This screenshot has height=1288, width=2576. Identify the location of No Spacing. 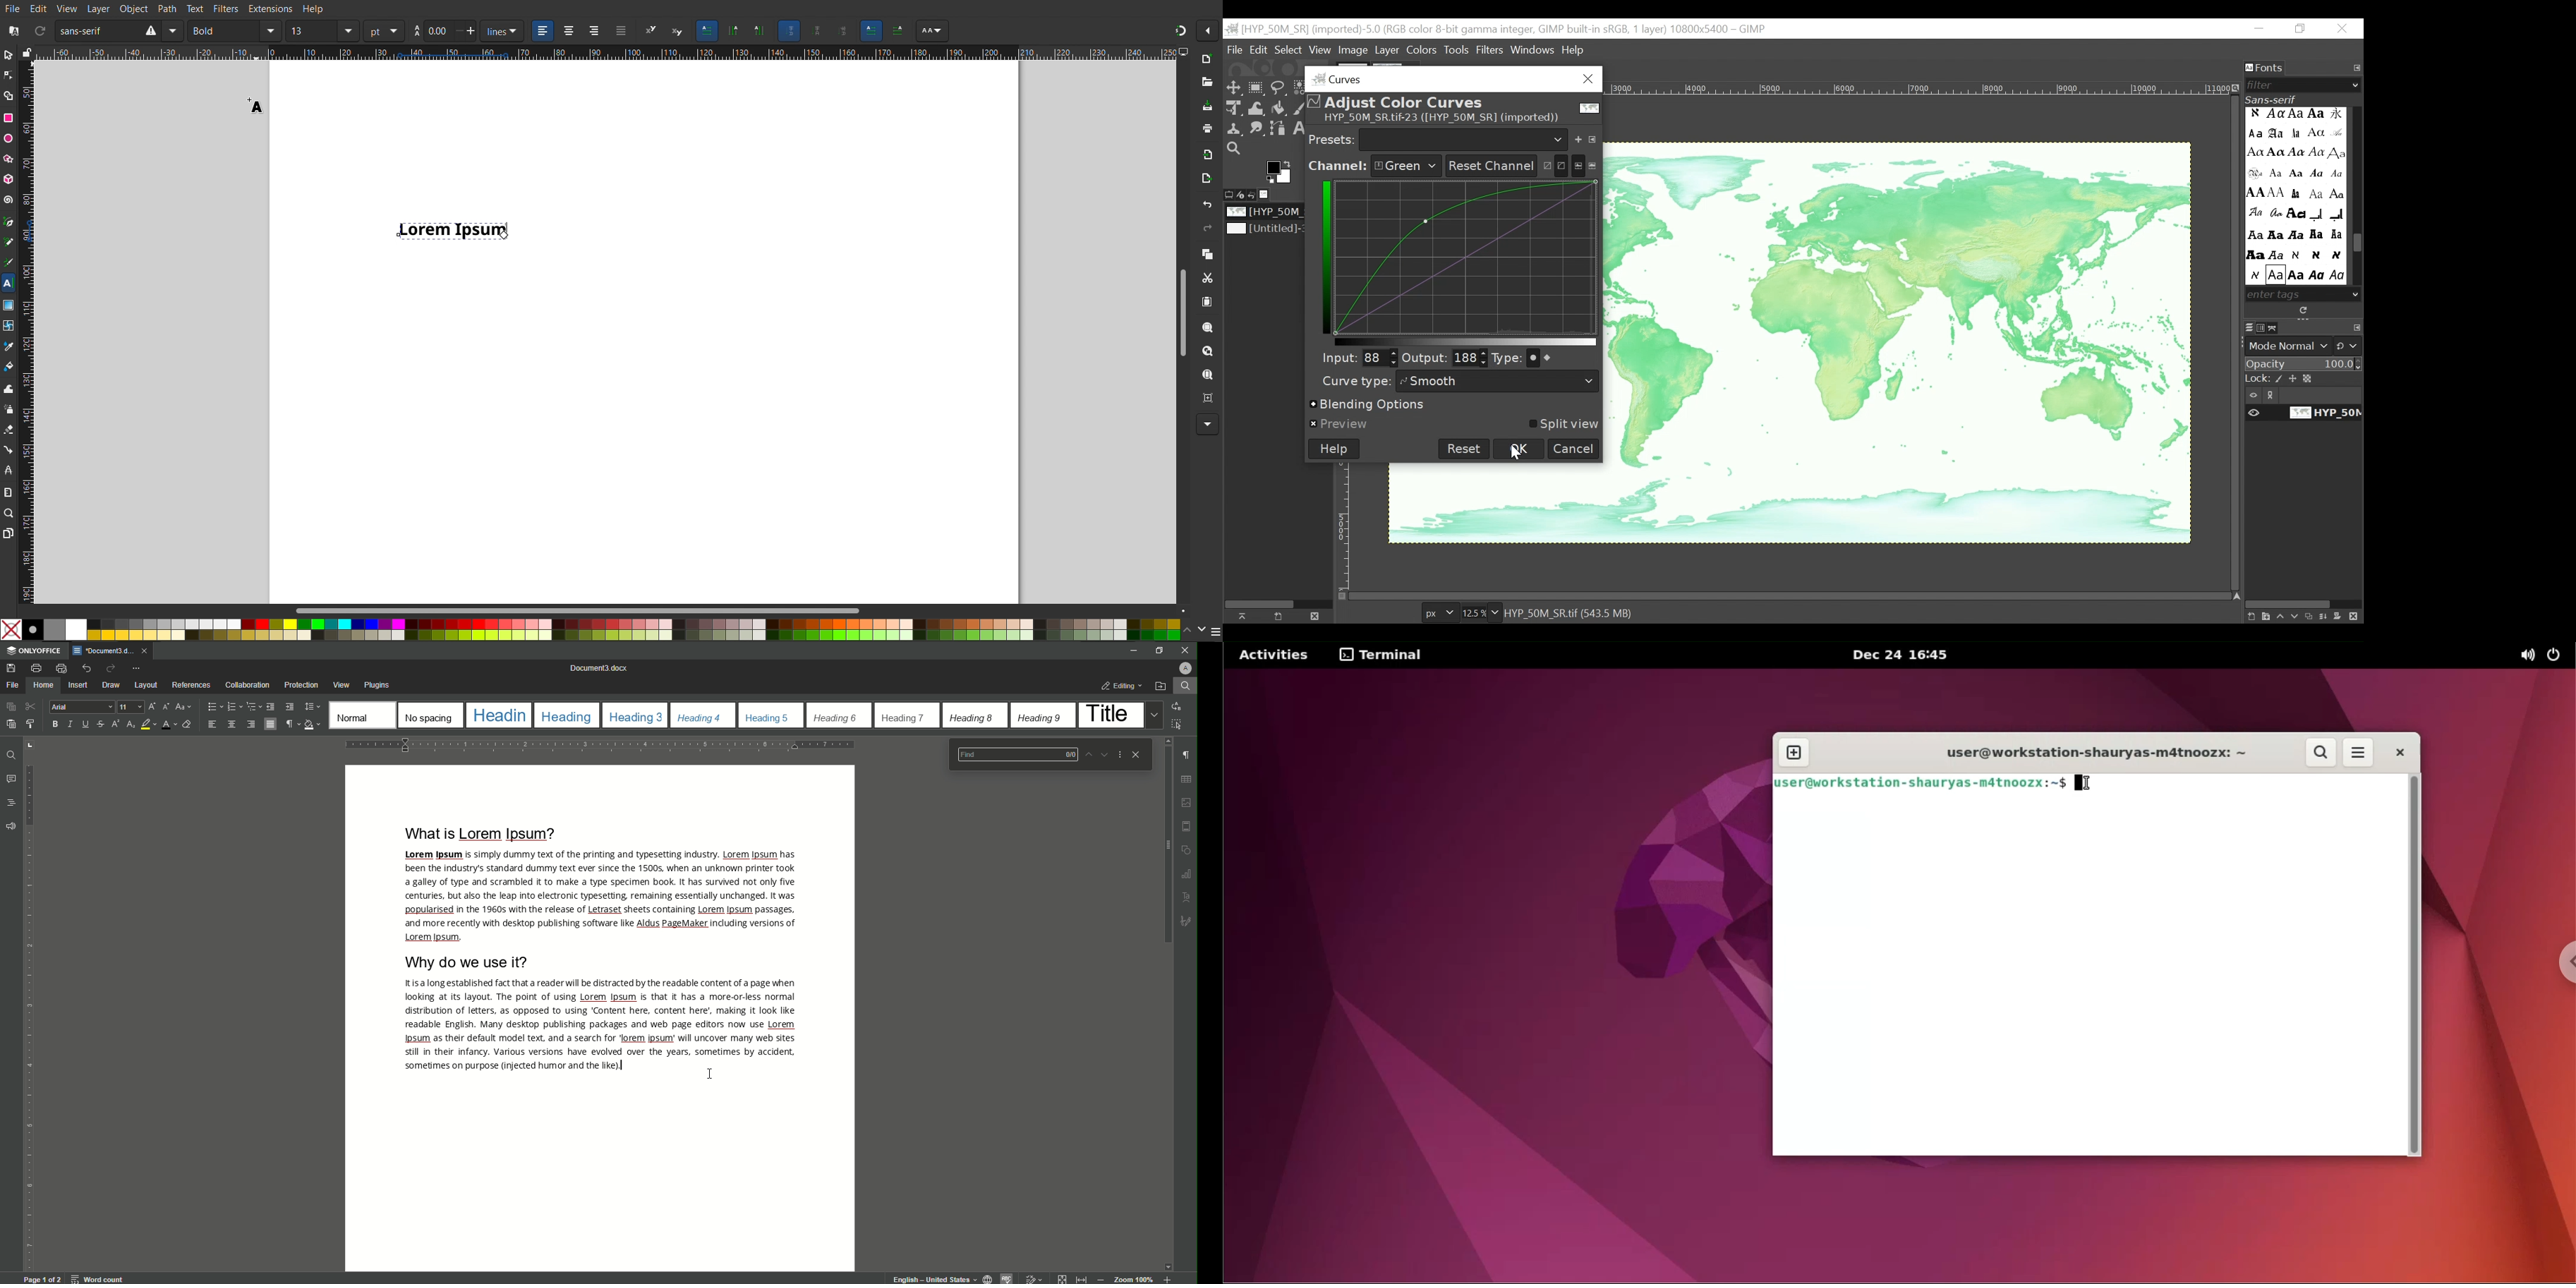
(430, 716).